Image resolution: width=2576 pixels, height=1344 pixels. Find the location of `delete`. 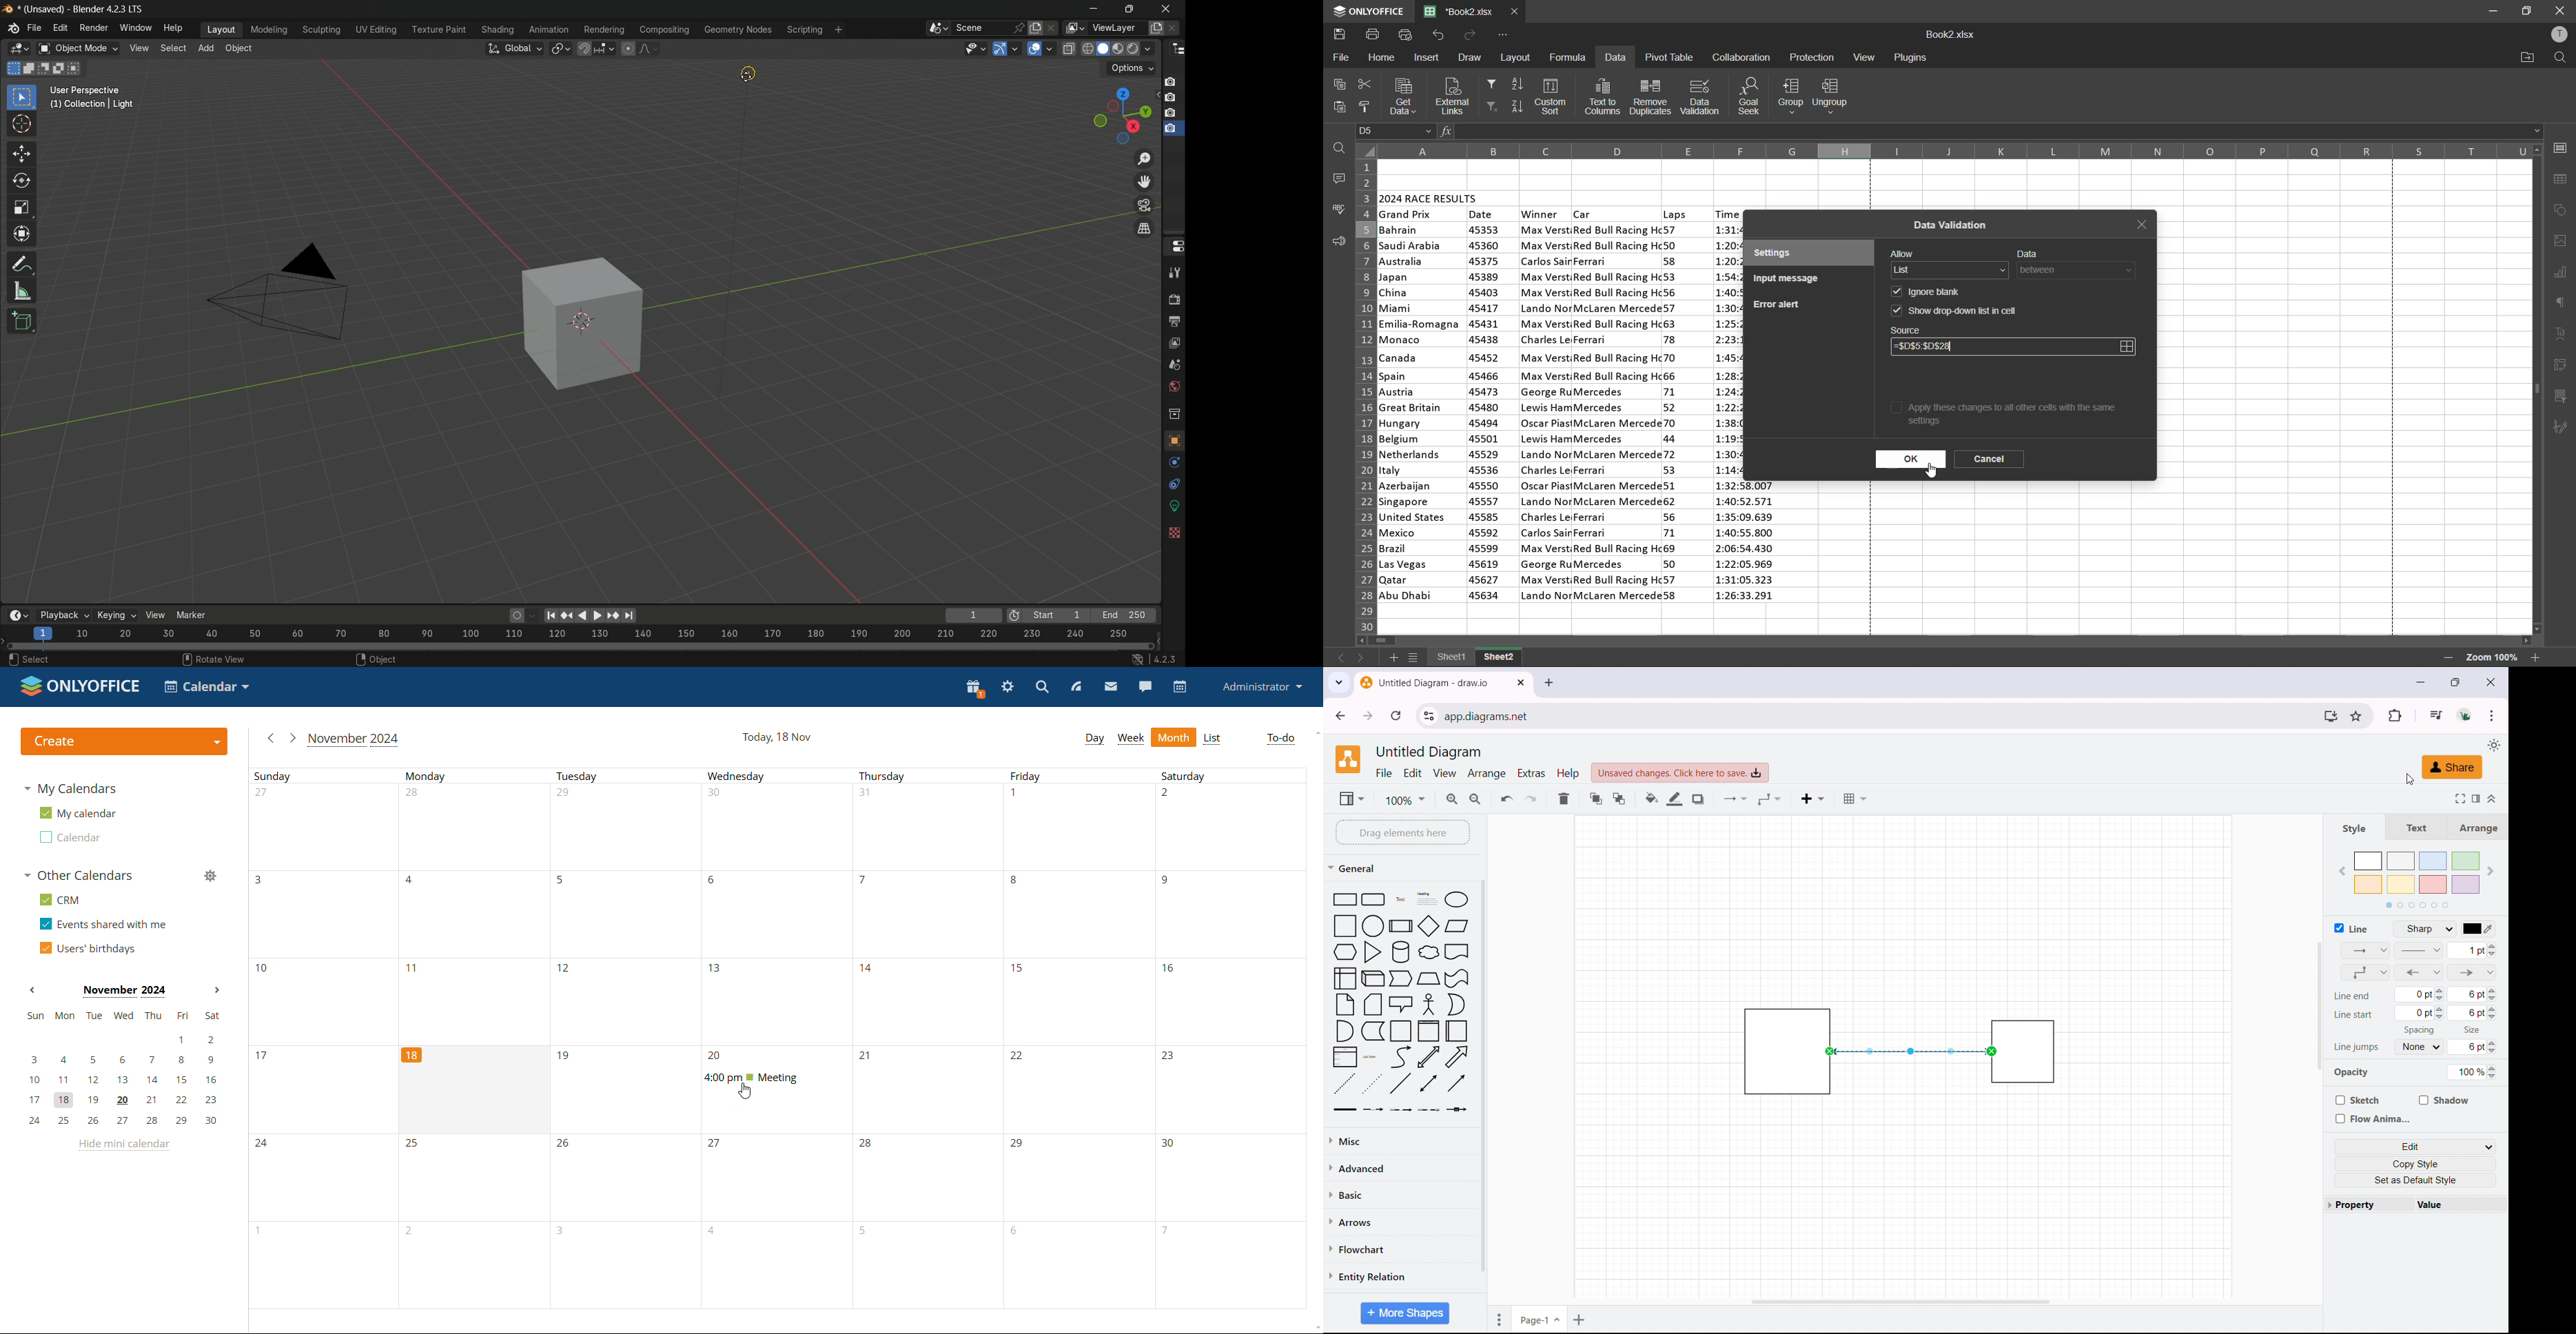

delete is located at coordinates (1563, 799).